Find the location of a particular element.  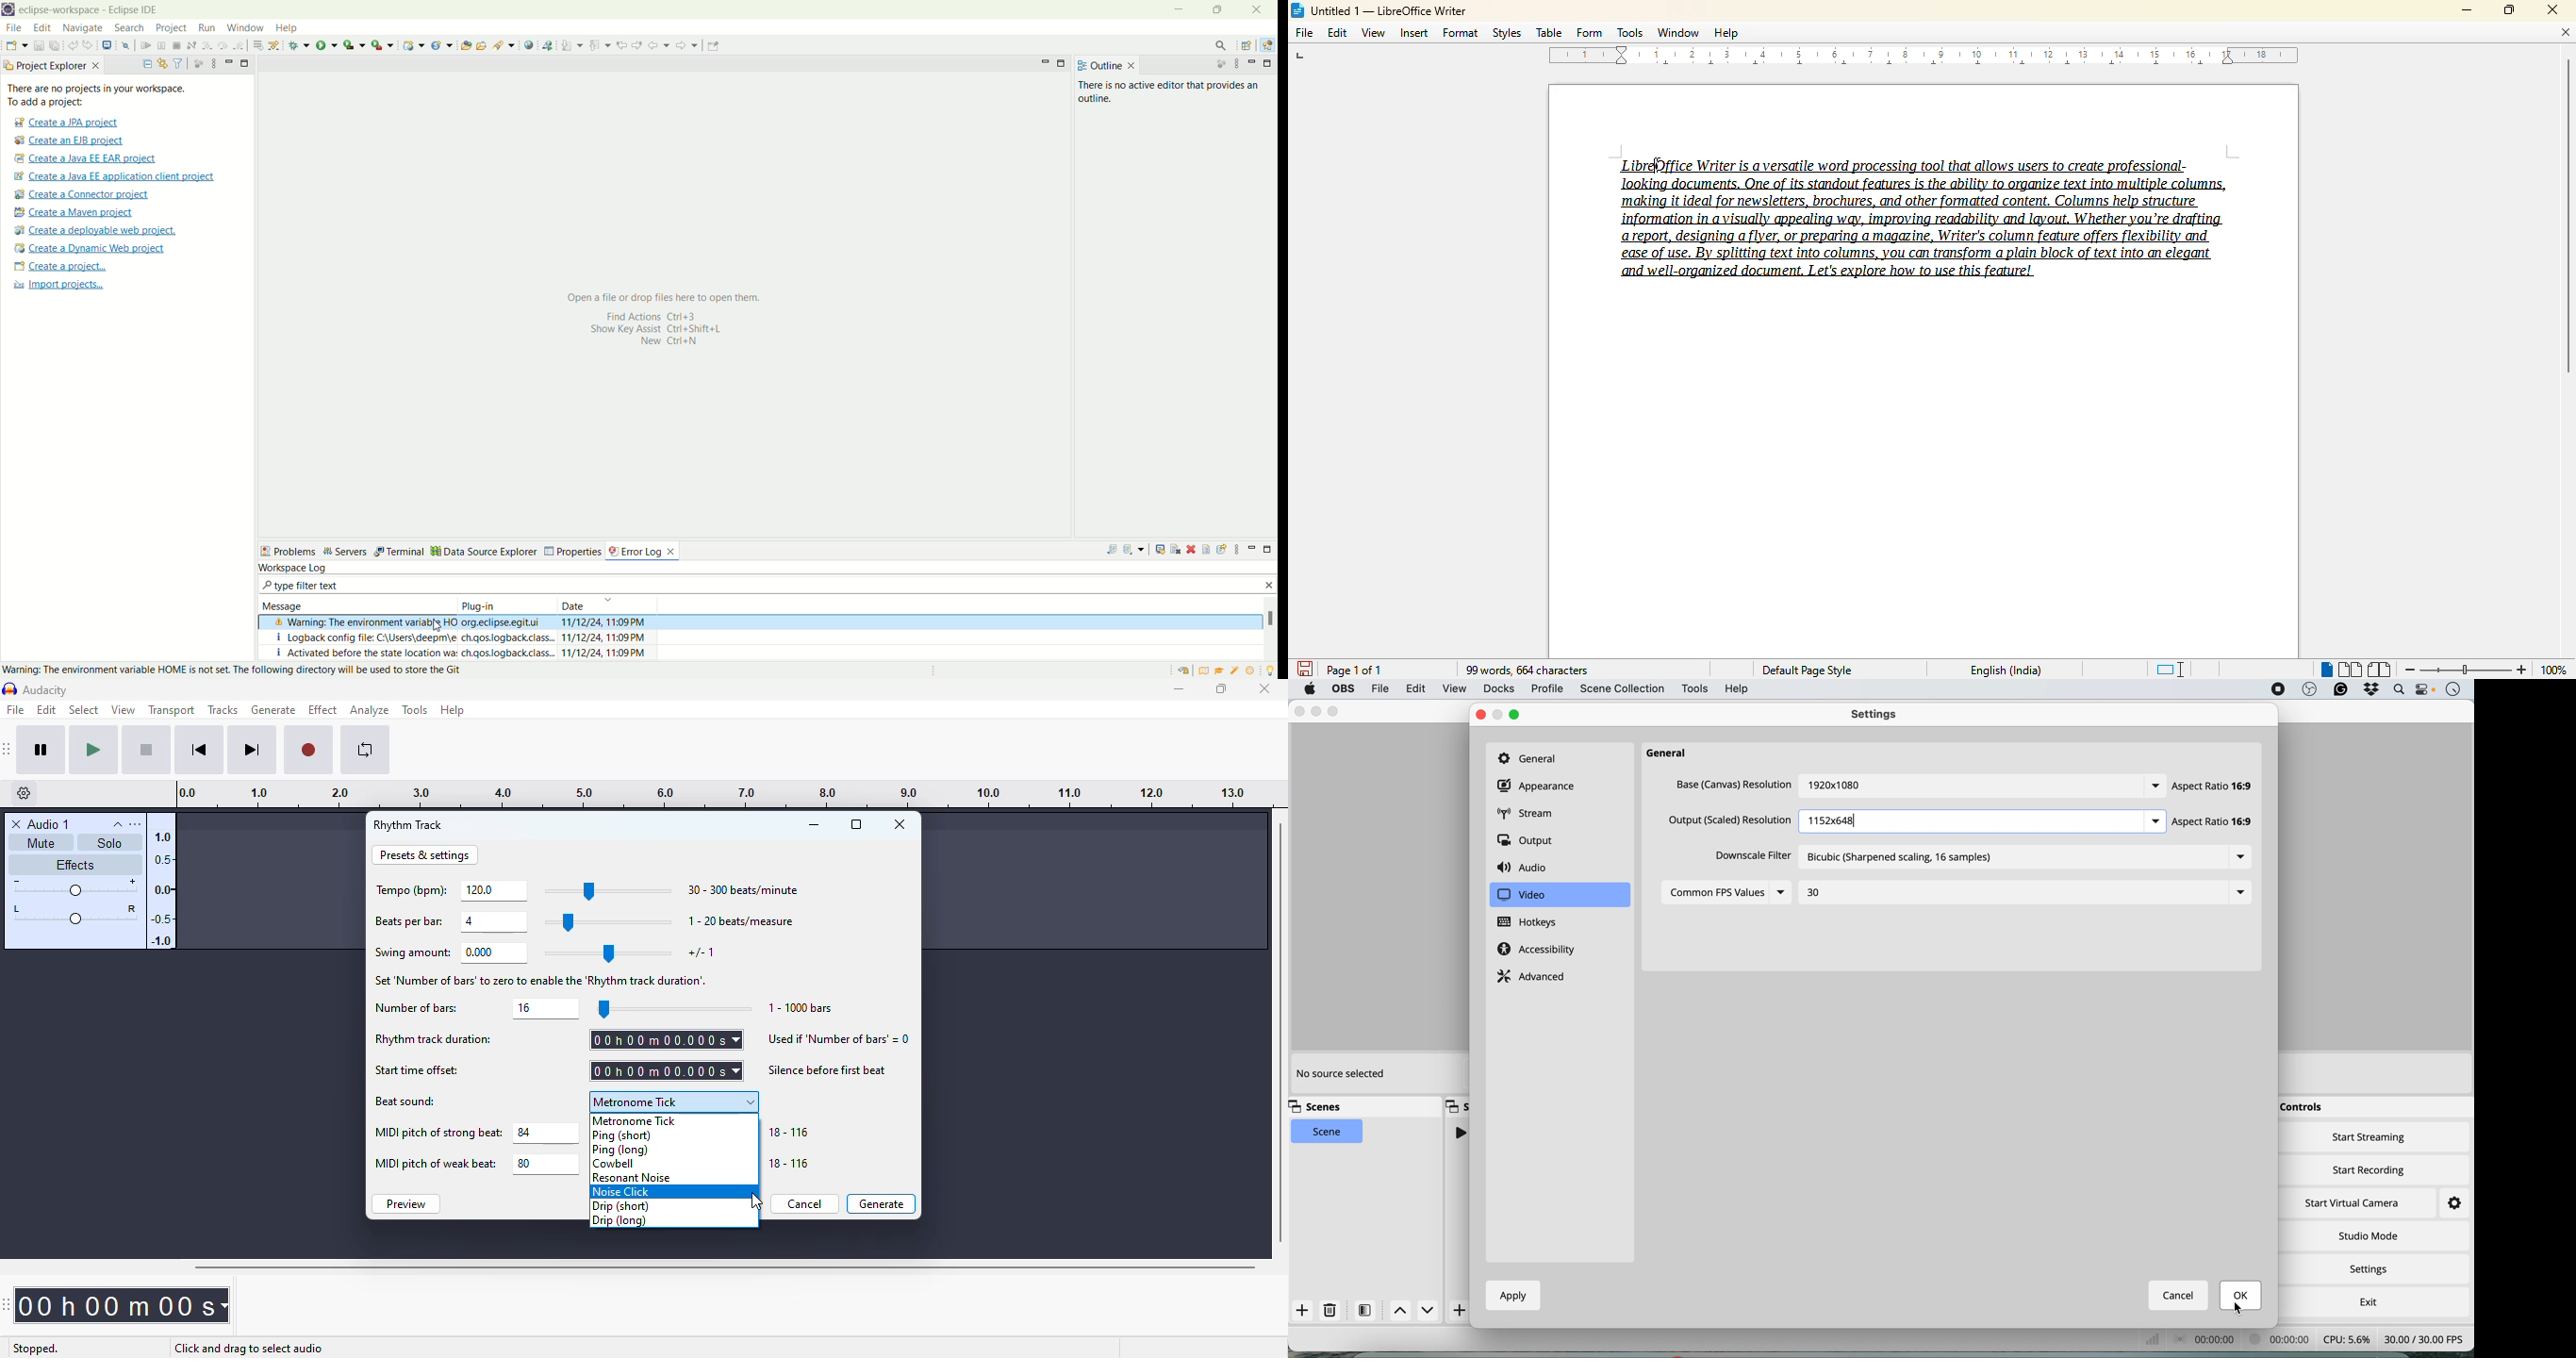

transport is located at coordinates (171, 710).